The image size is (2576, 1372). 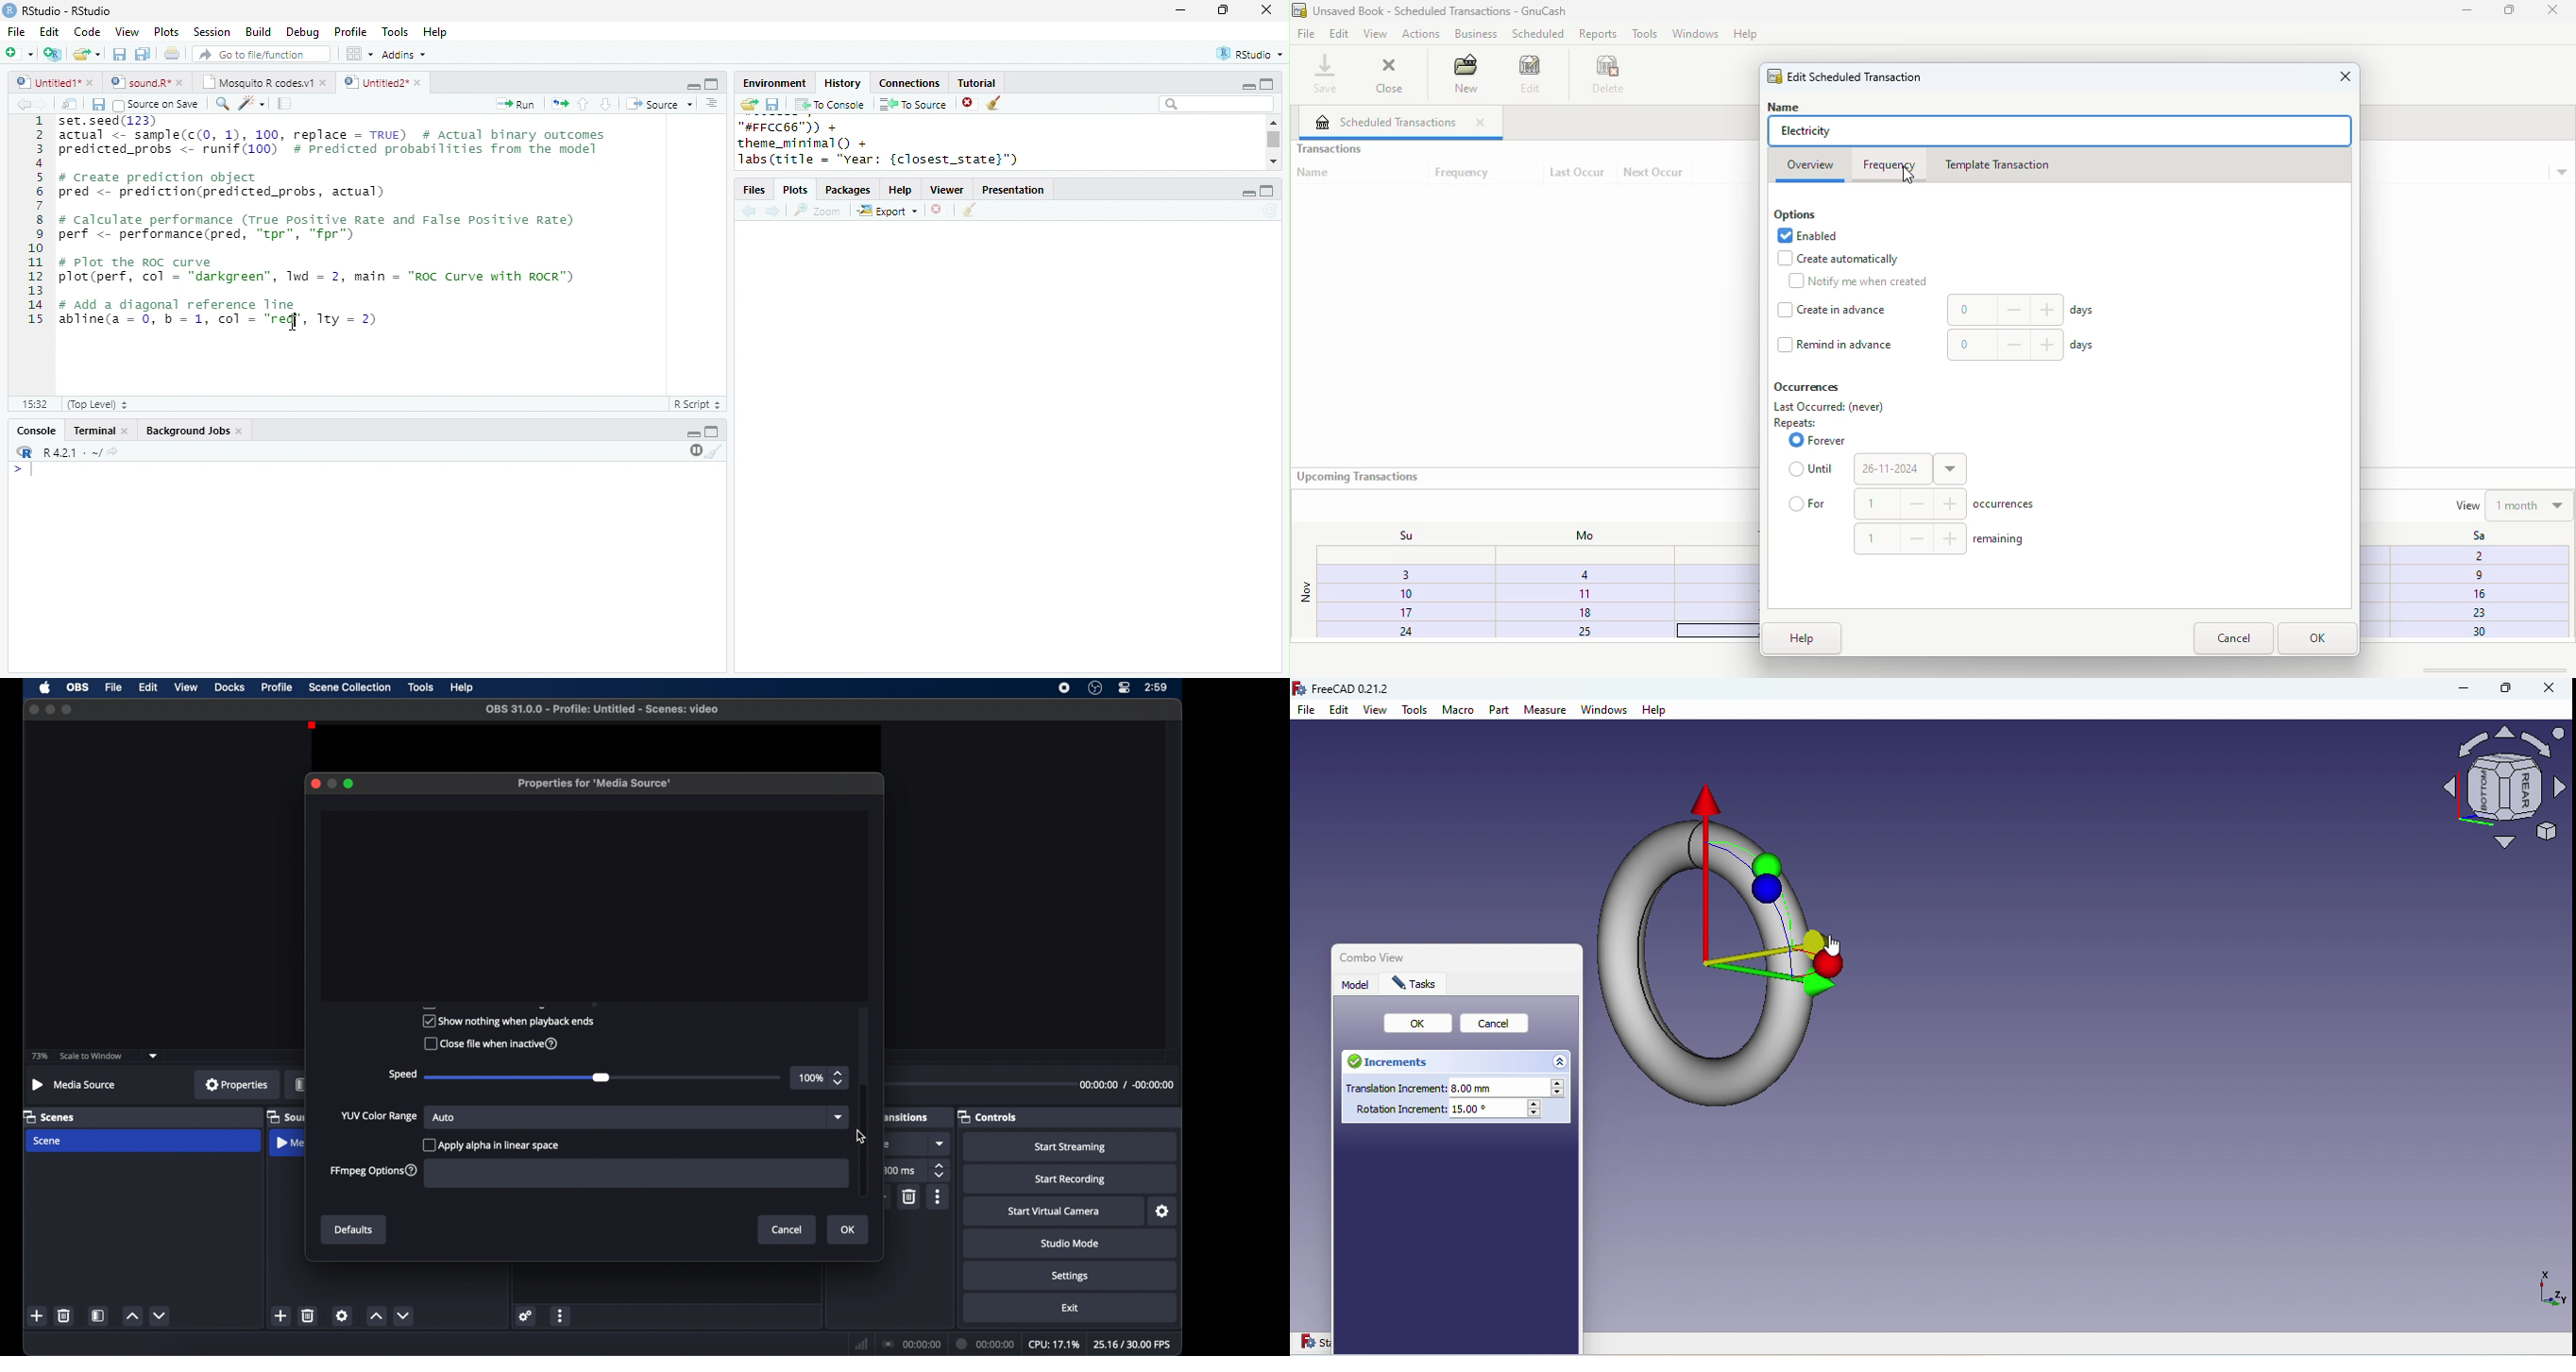 I want to click on Code, so click(x=87, y=31).